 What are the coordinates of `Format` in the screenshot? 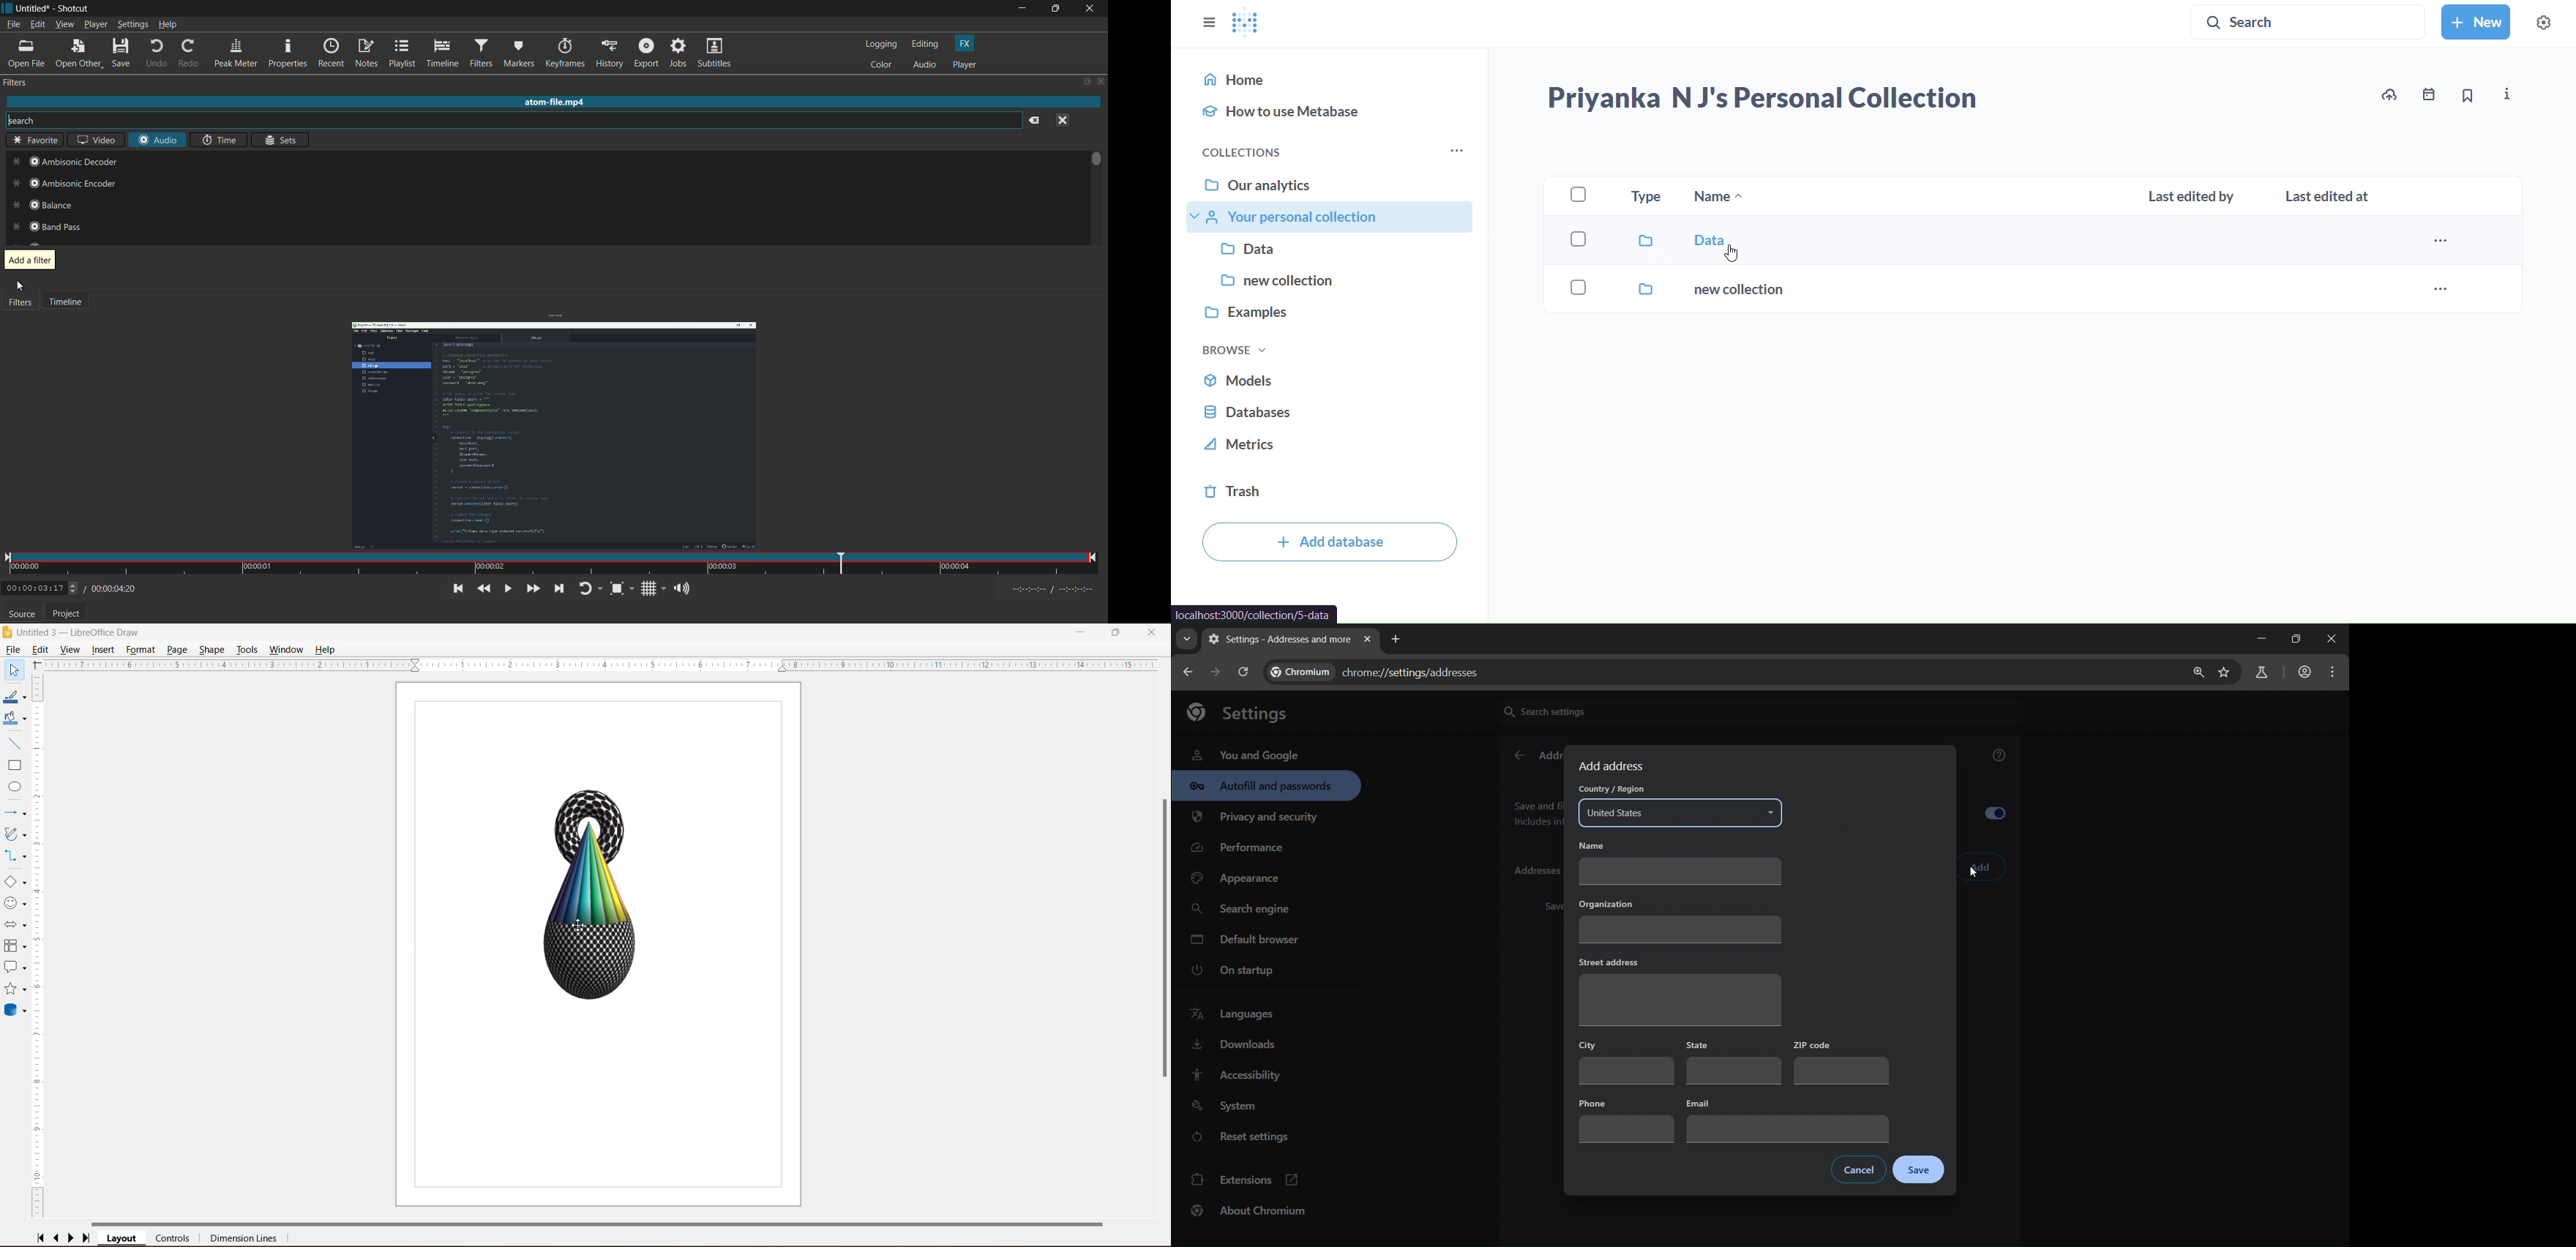 It's located at (140, 651).